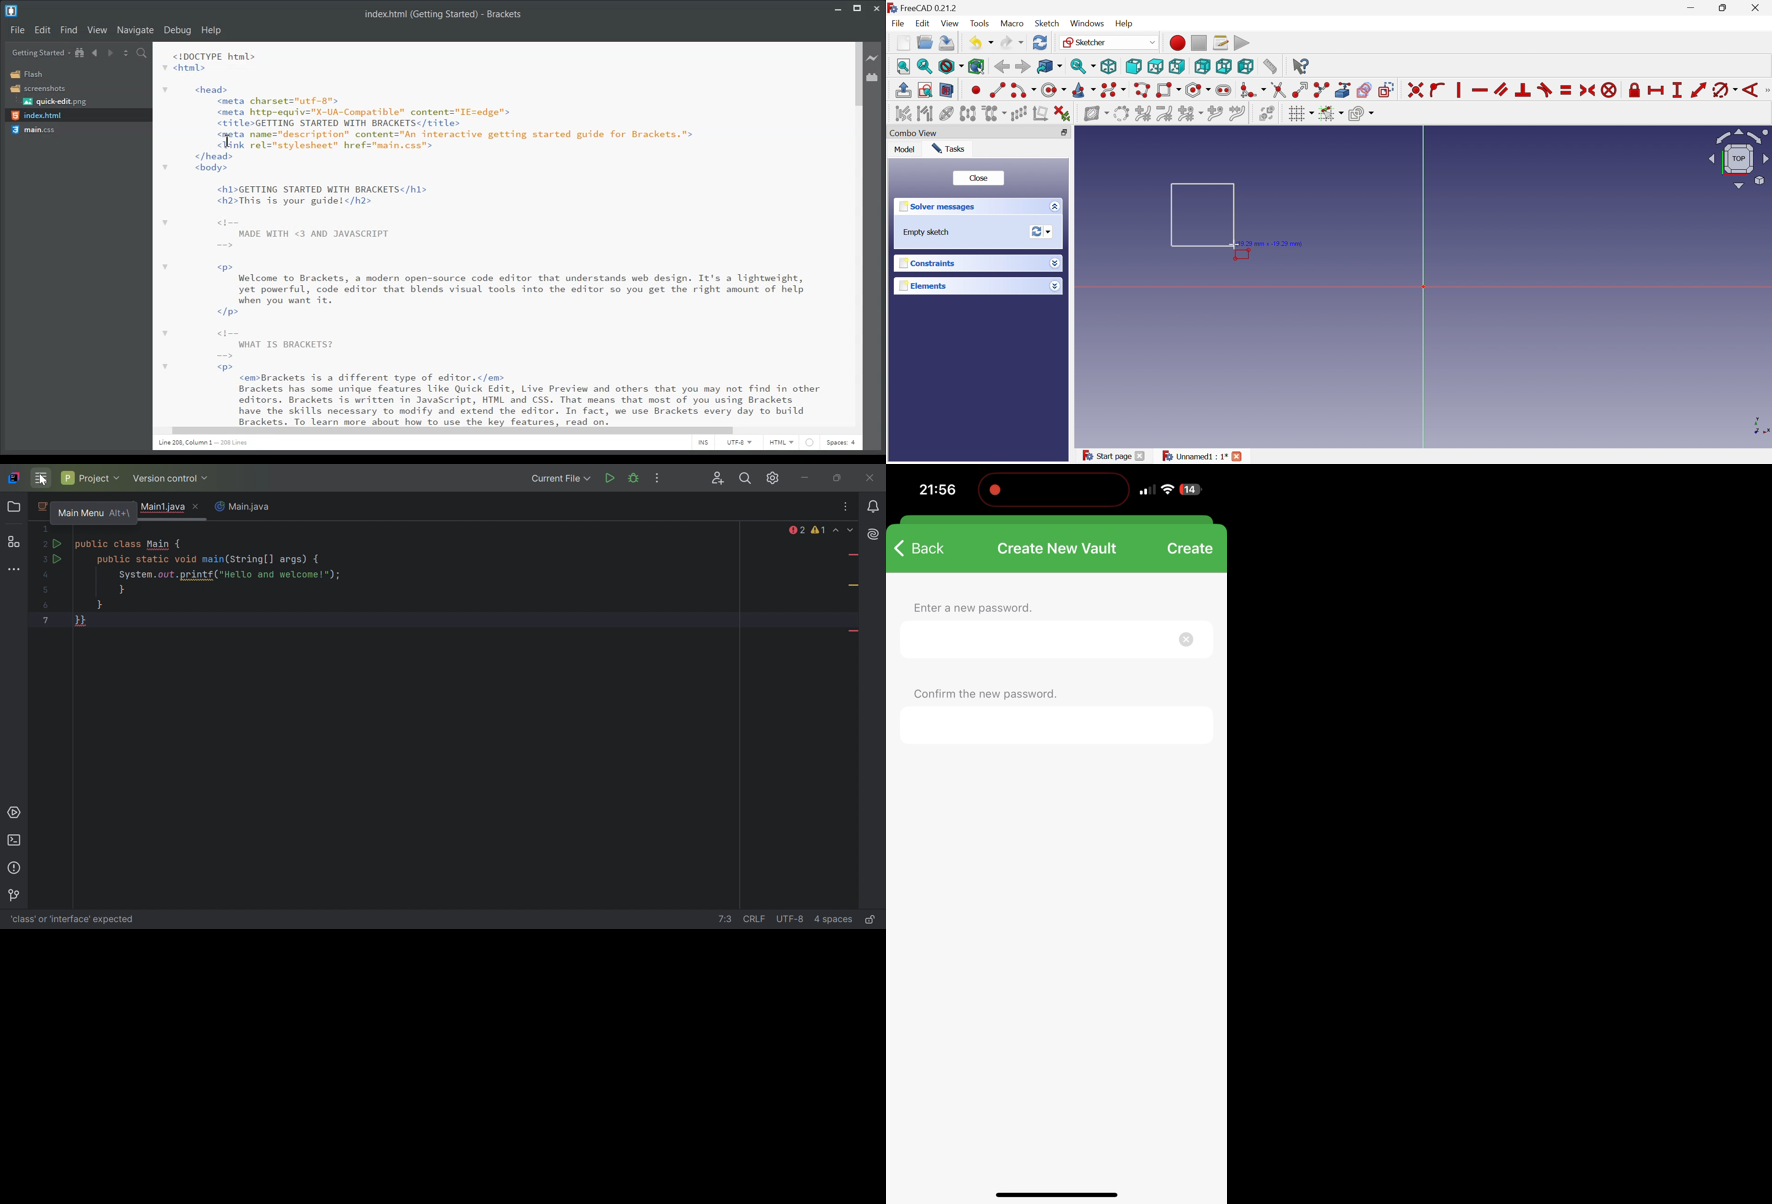  Describe the element at coordinates (857, 7) in the screenshot. I see `Maximize` at that location.